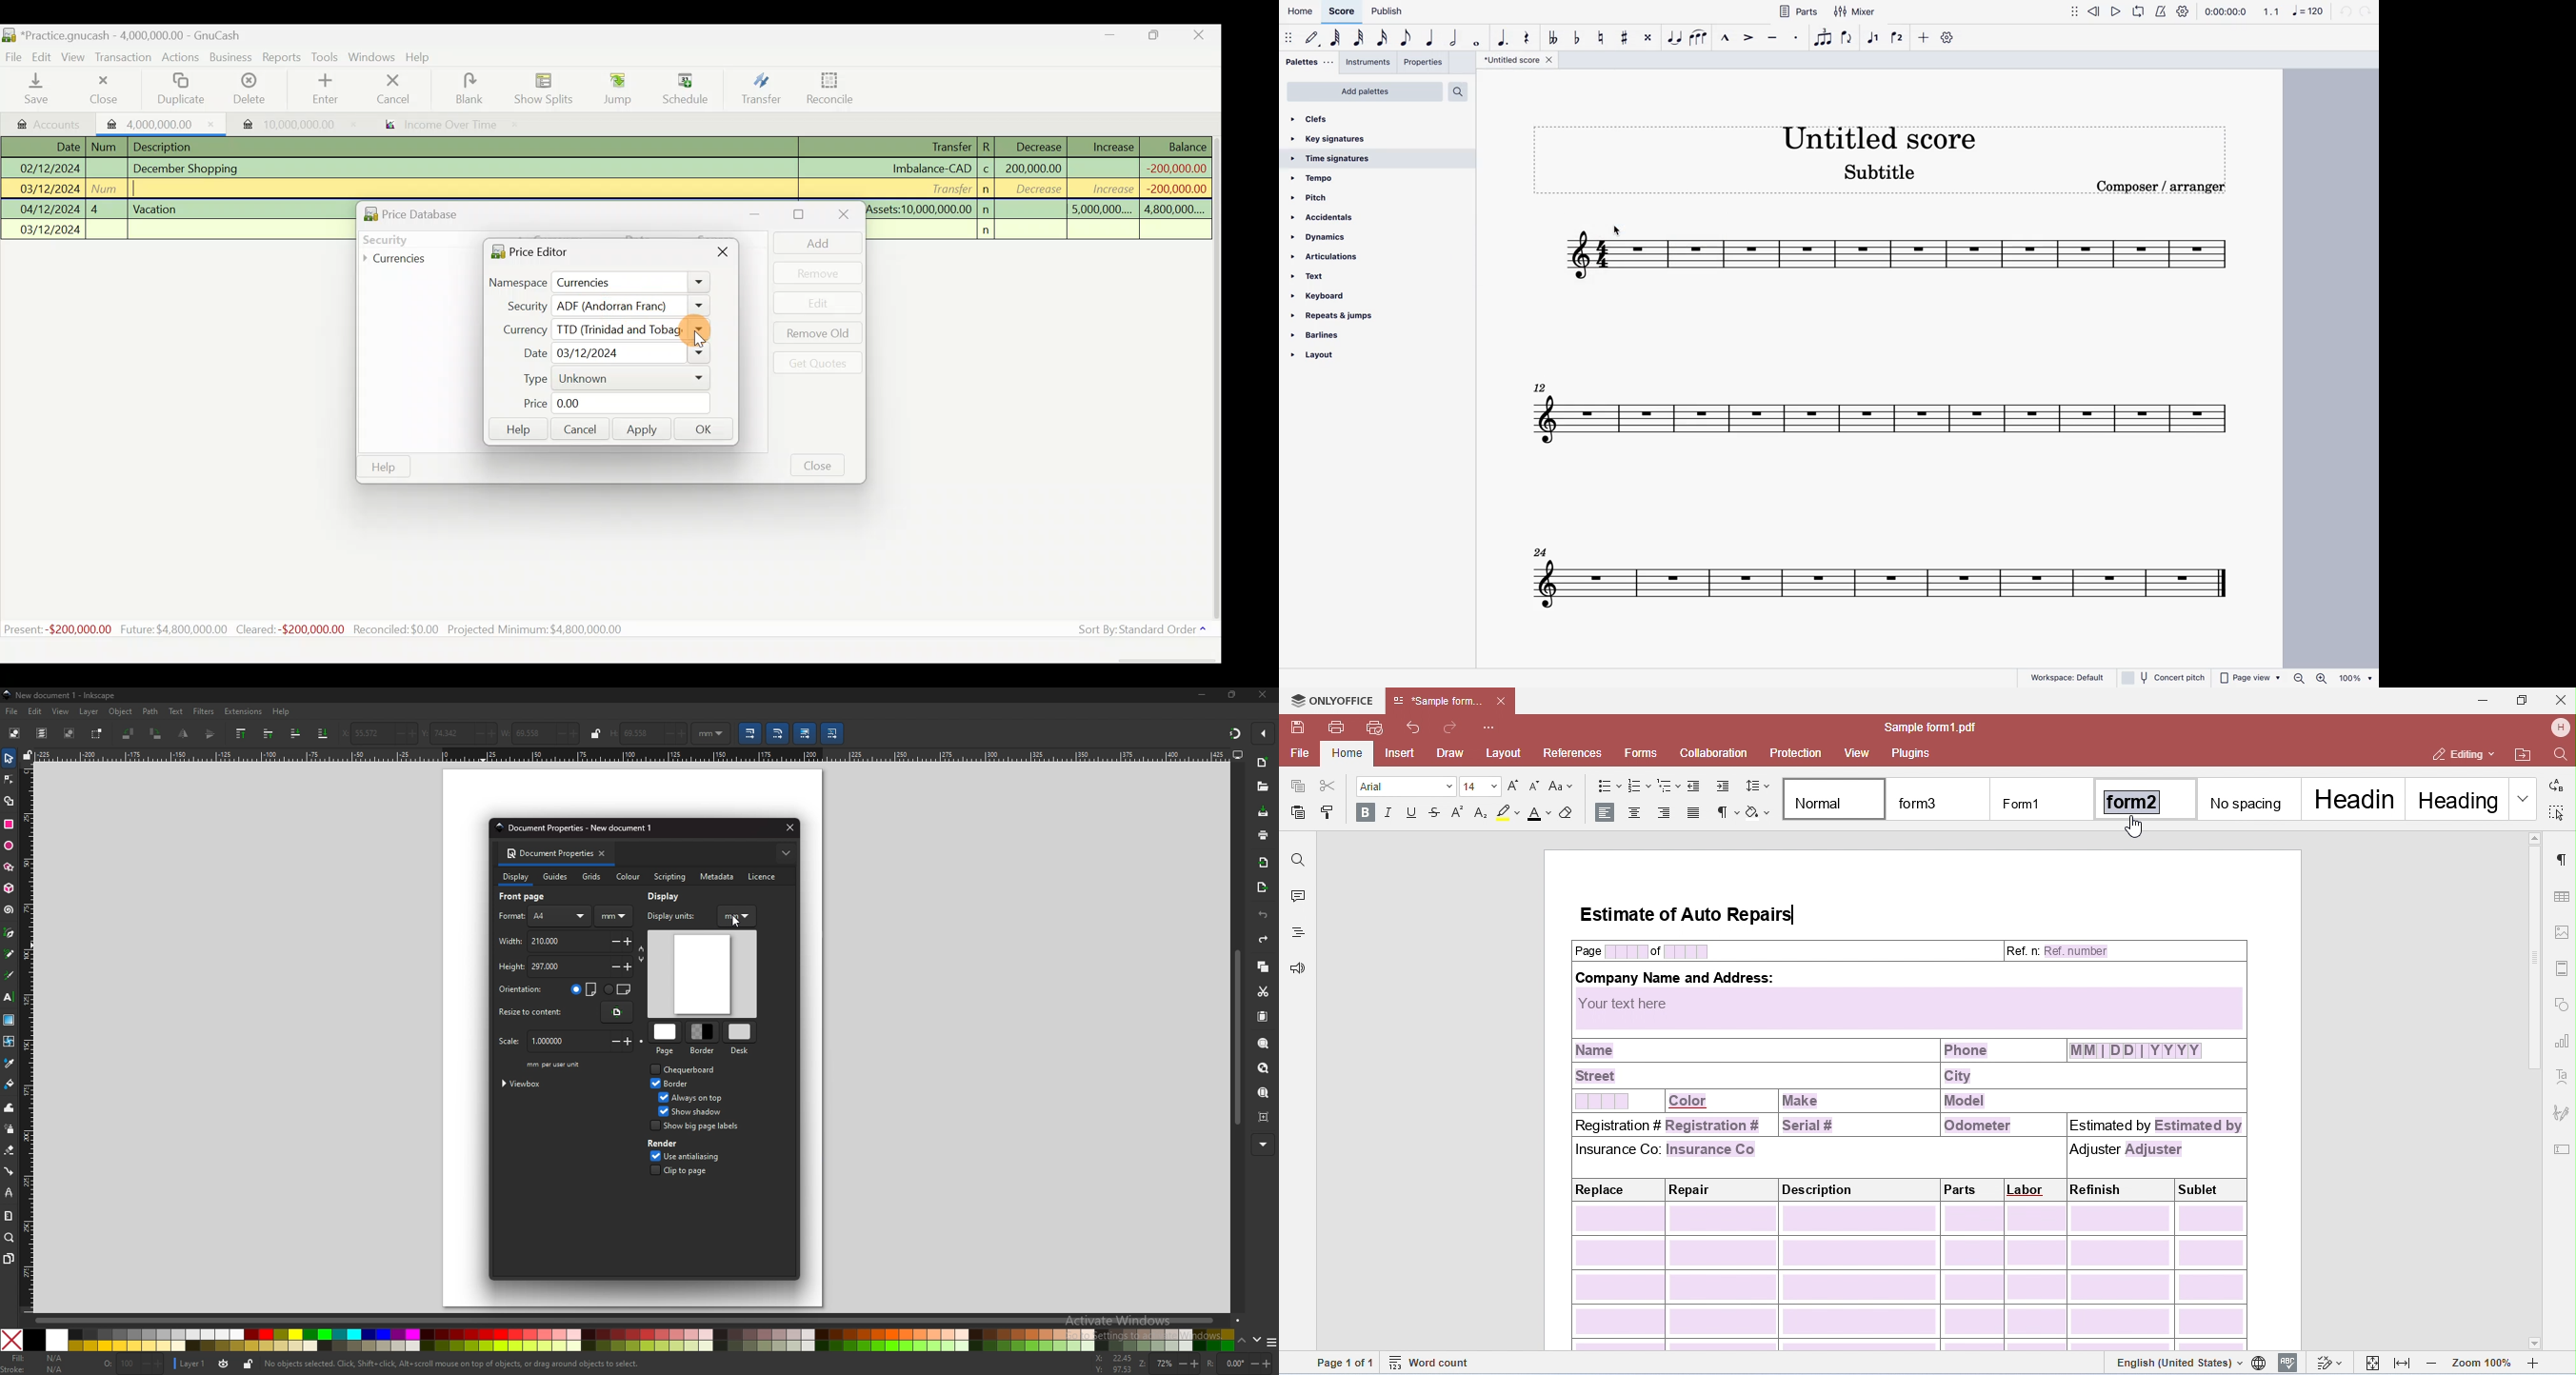  I want to click on voice 2, so click(1896, 39).